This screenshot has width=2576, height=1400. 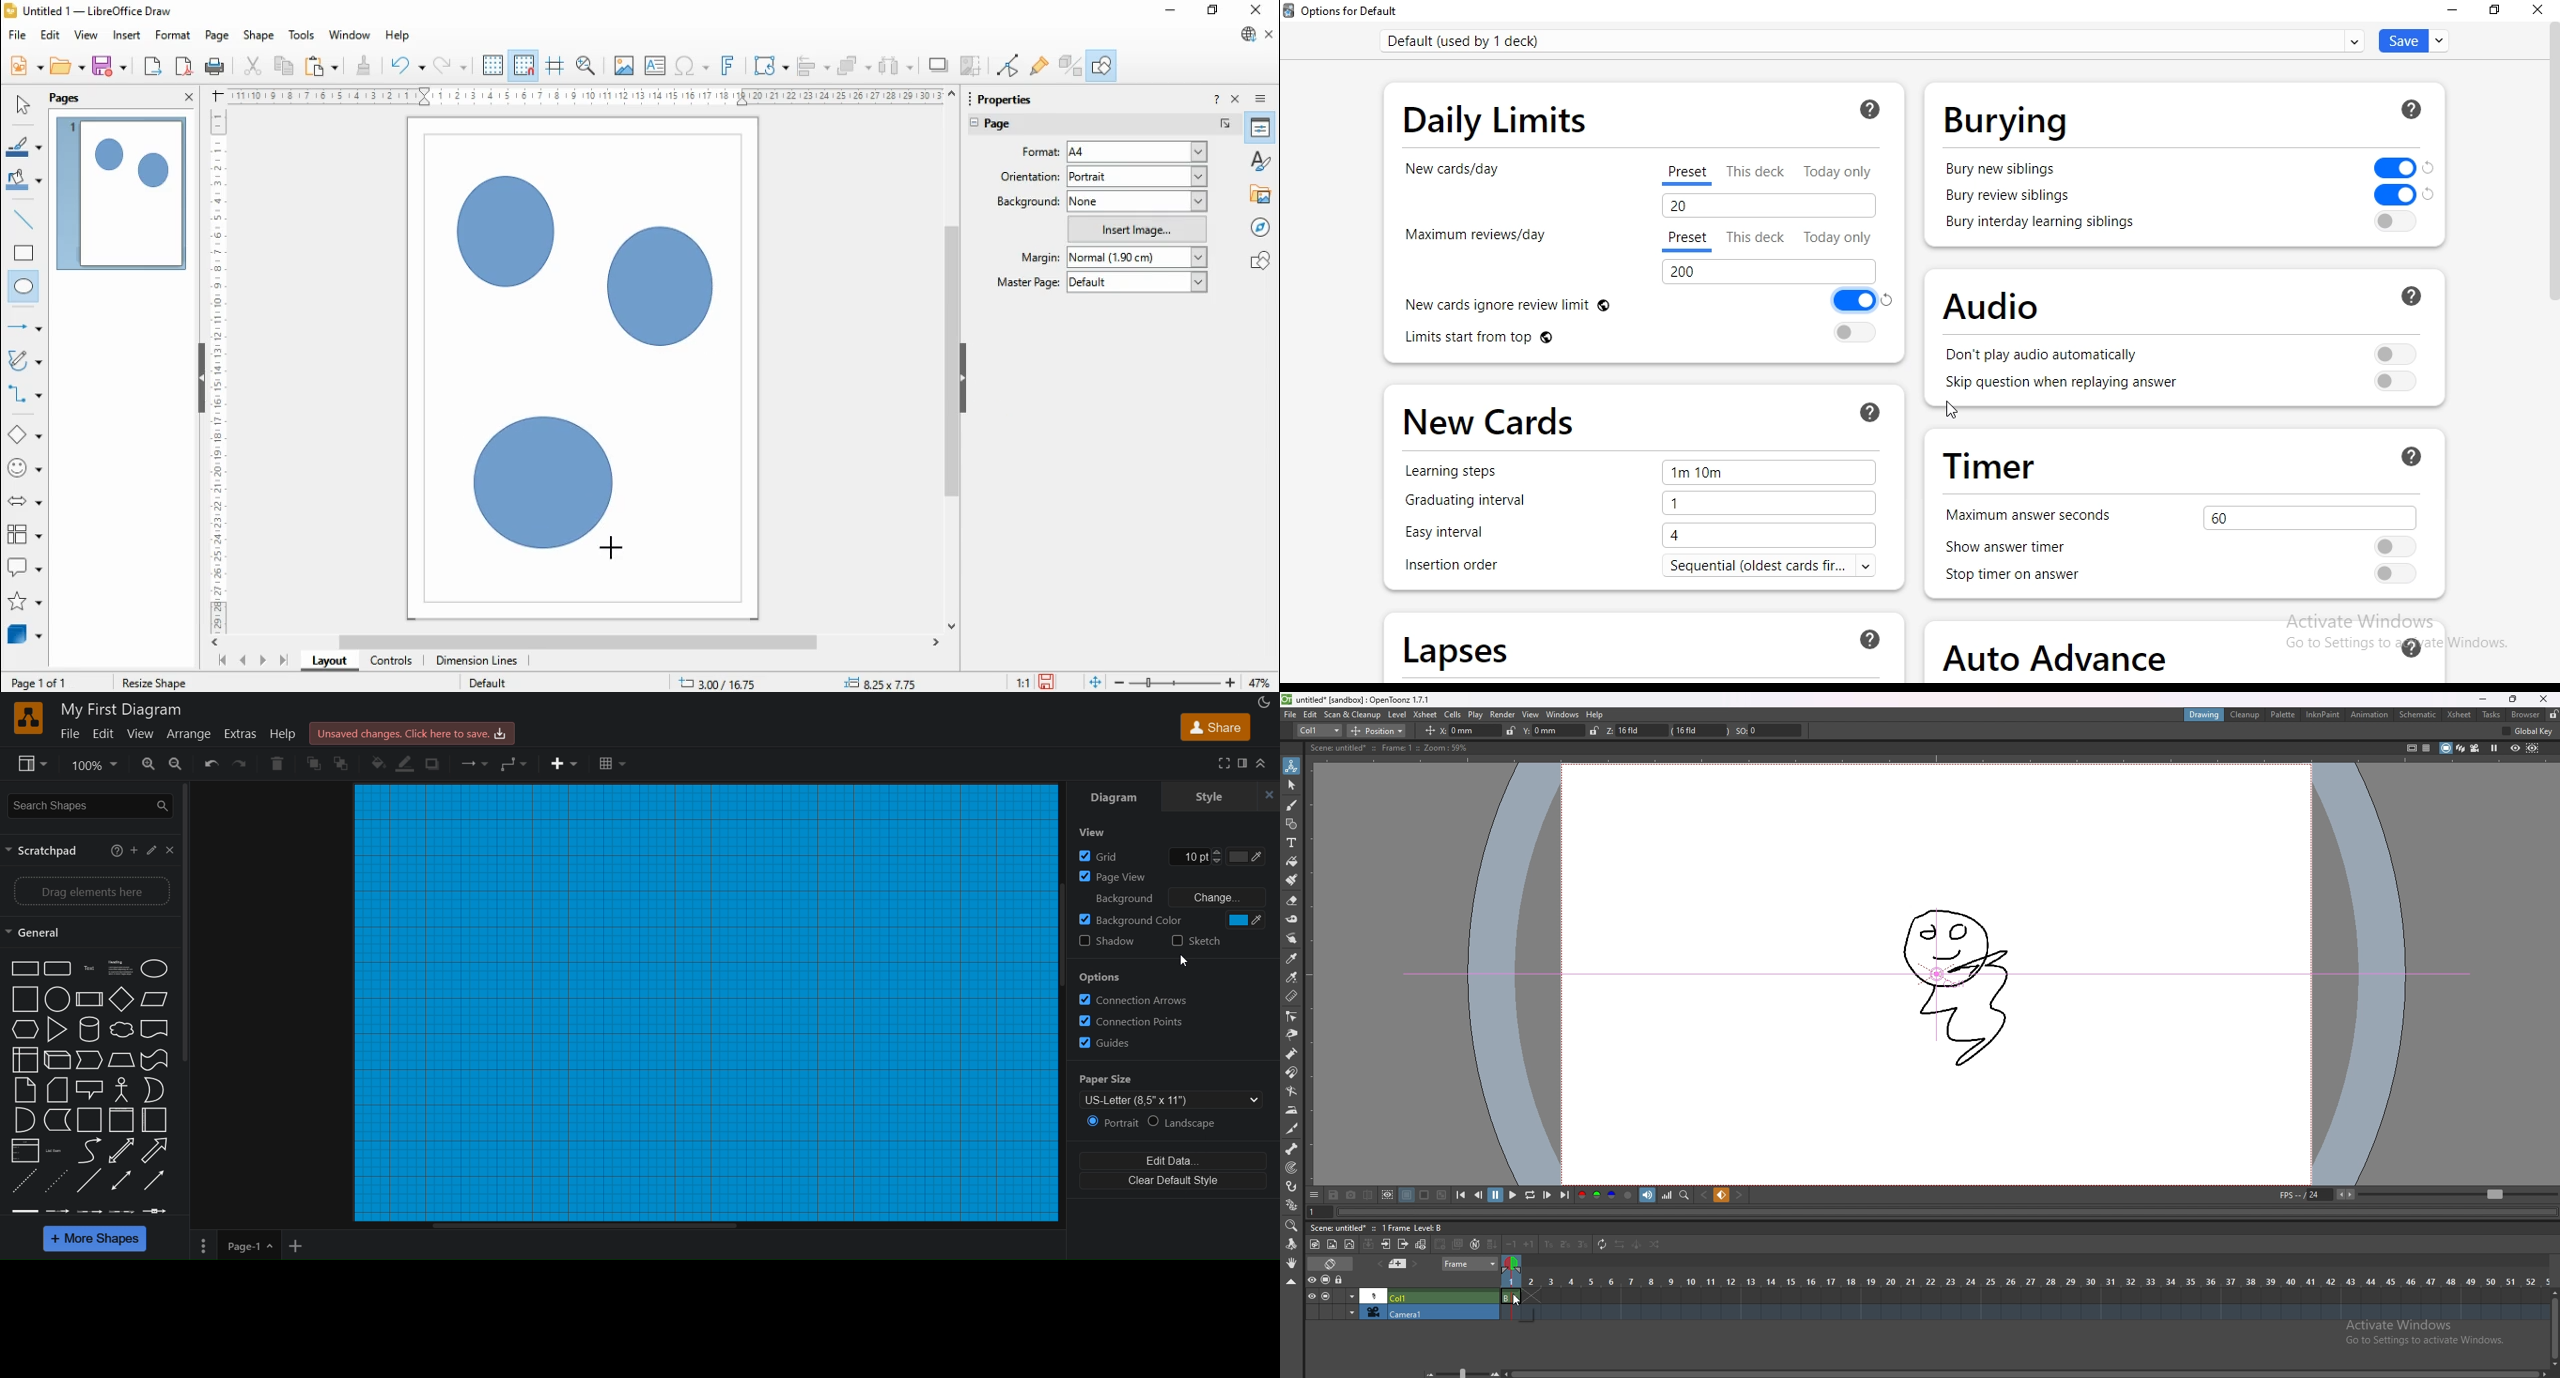 What do you see at coordinates (218, 36) in the screenshot?
I see `page` at bounding box center [218, 36].